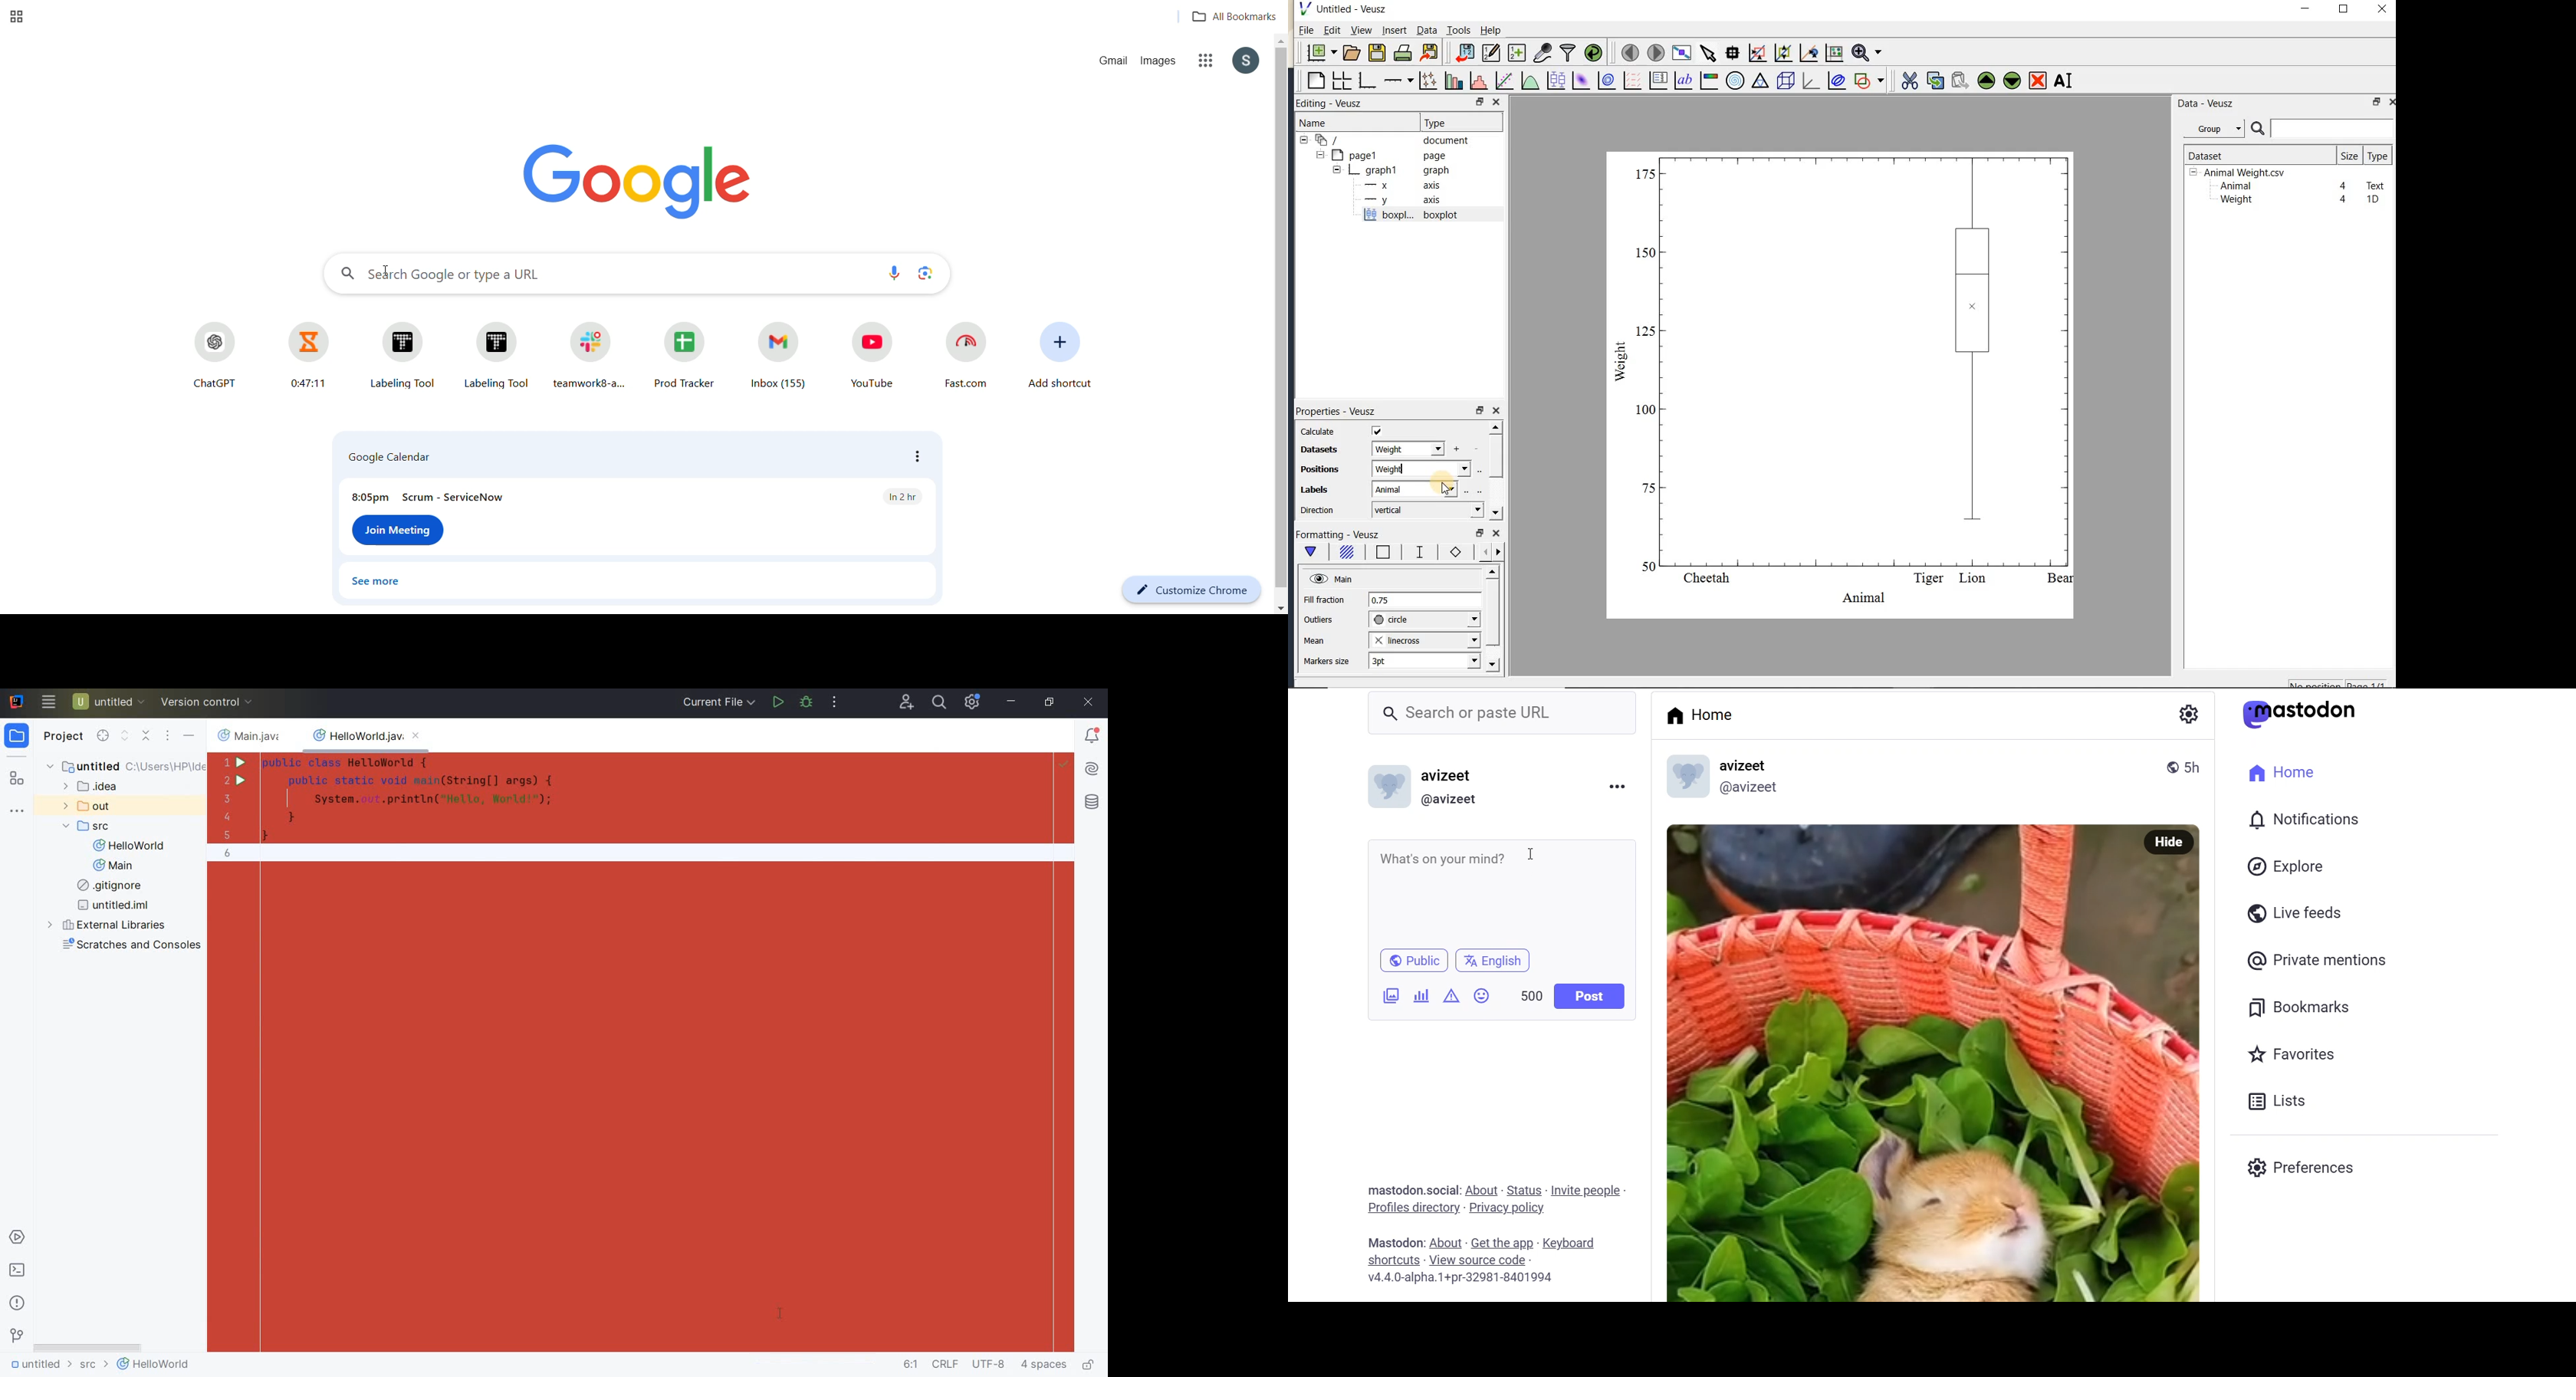 This screenshot has width=2576, height=1400. What do you see at coordinates (2062, 80) in the screenshot?
I see `renames the selected widget` at bounding box center [2062, 80].